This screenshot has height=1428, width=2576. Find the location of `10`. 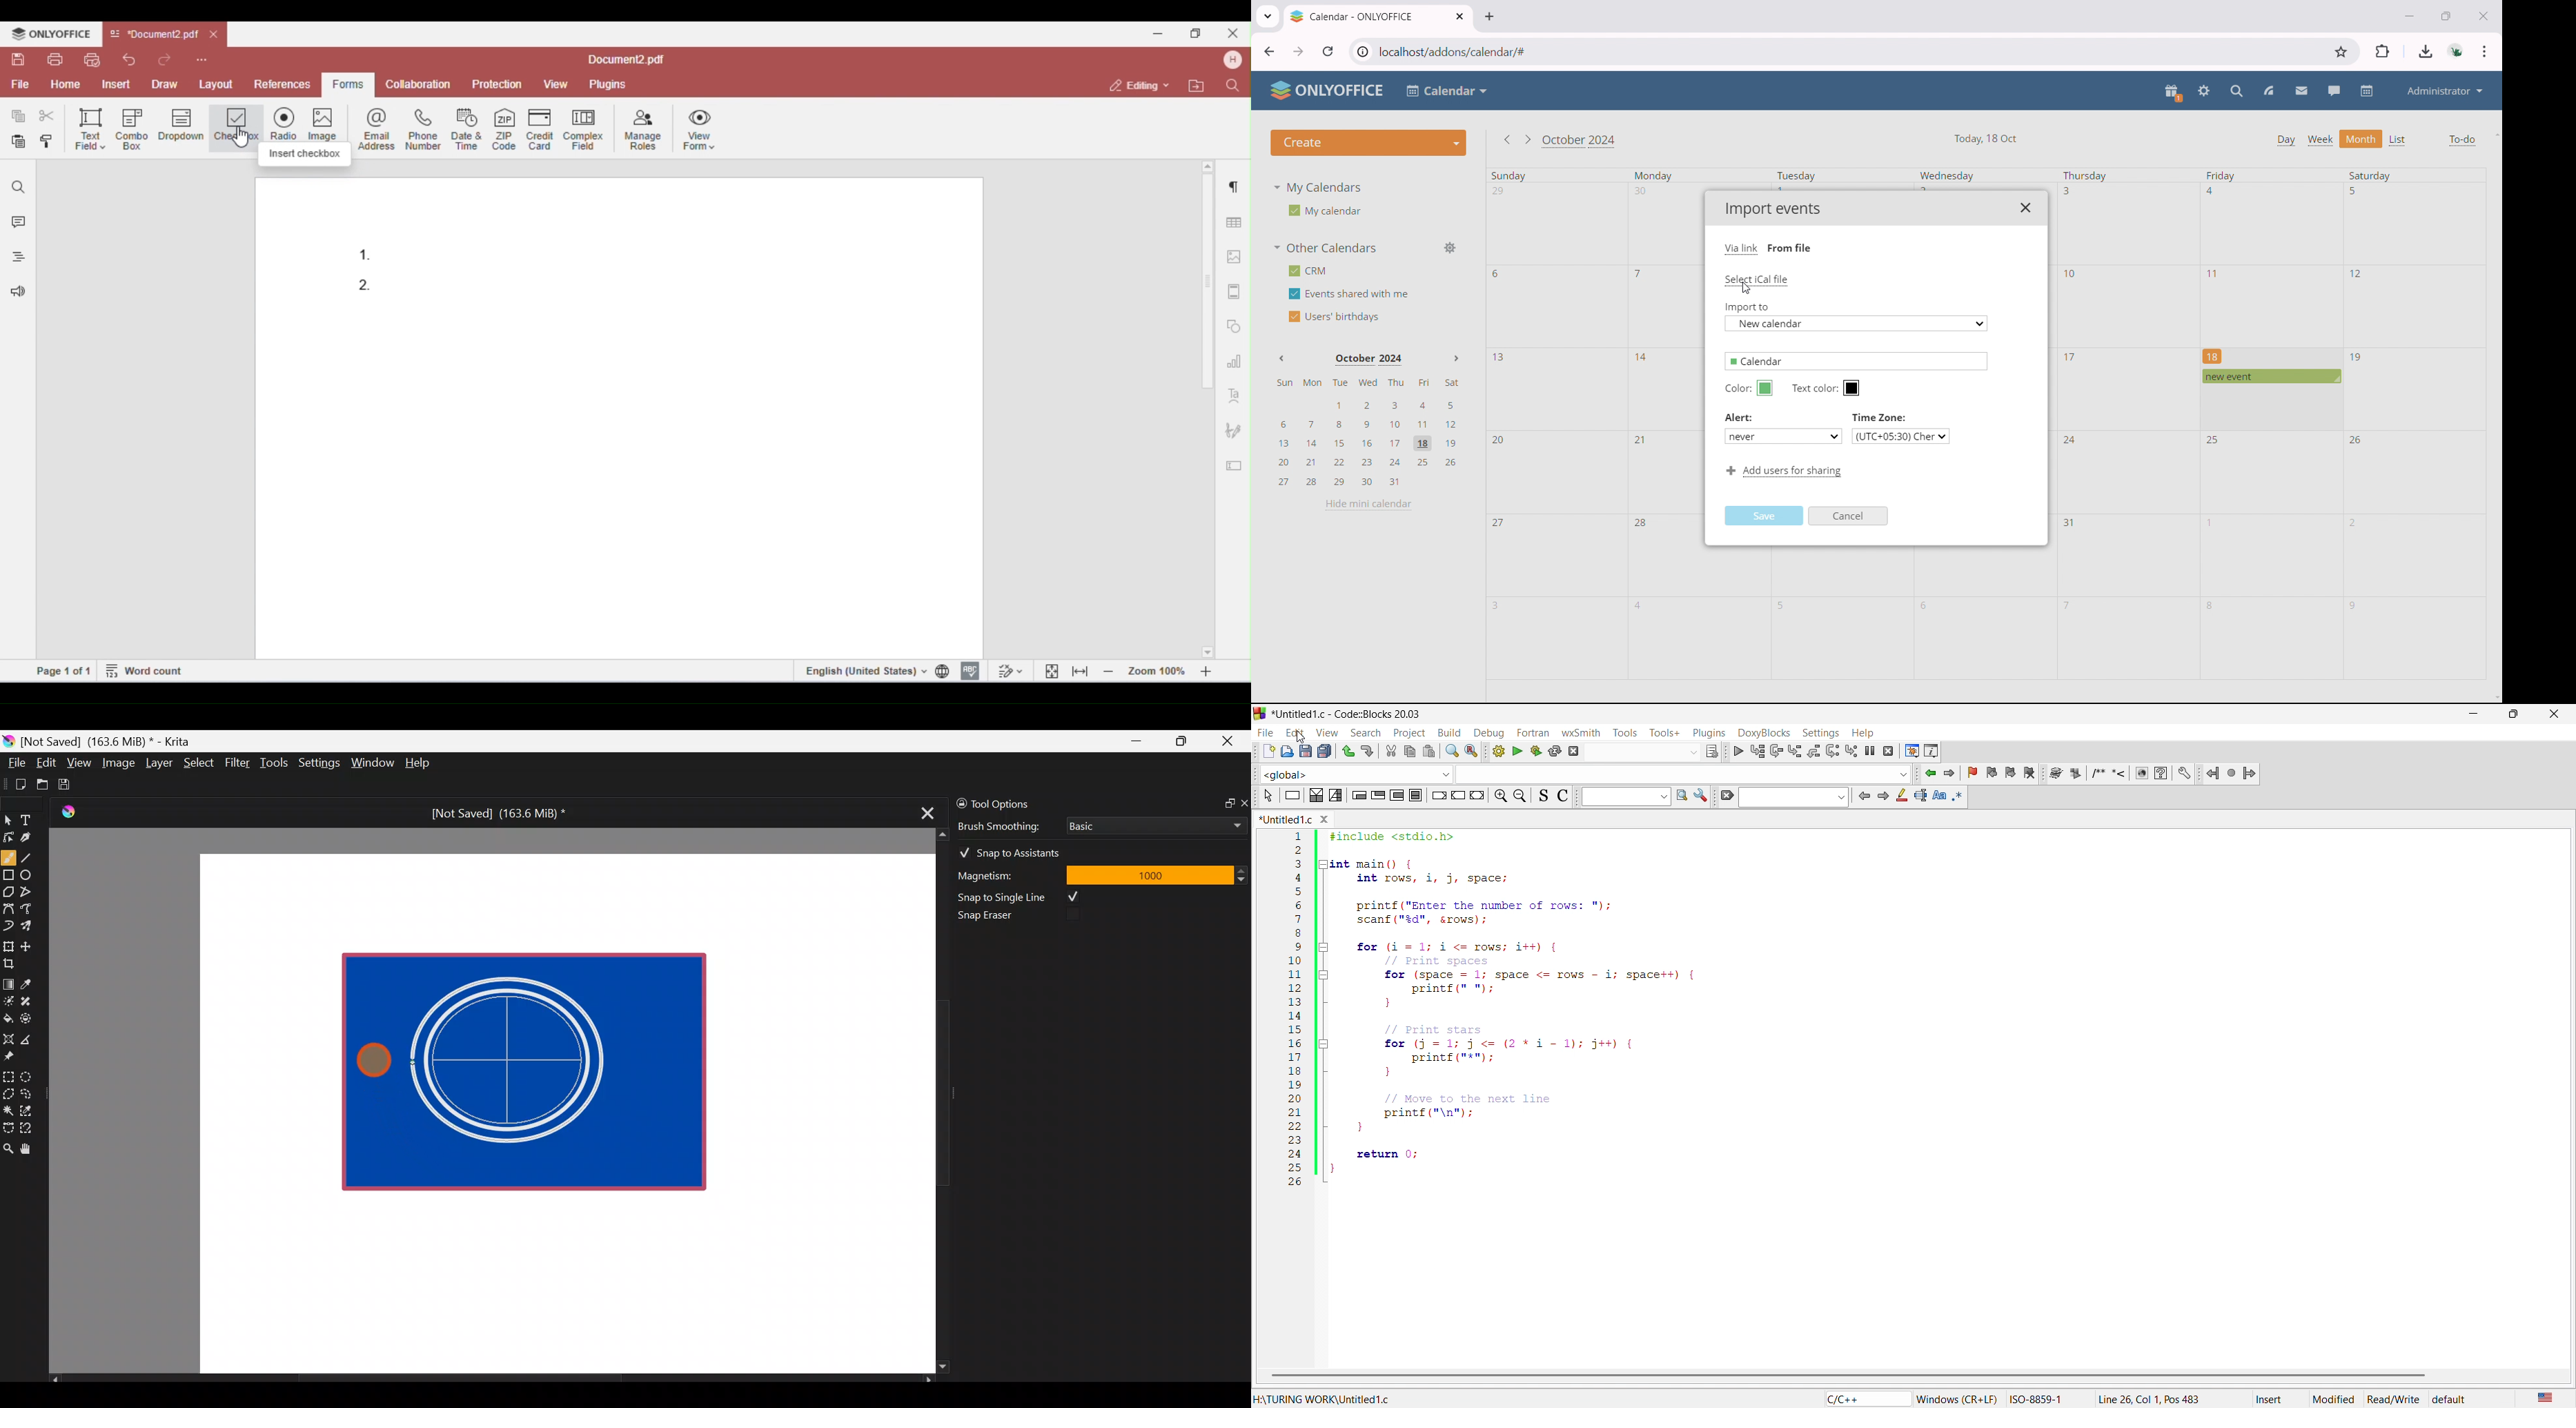

10 is located at coordinates (2072, 274).